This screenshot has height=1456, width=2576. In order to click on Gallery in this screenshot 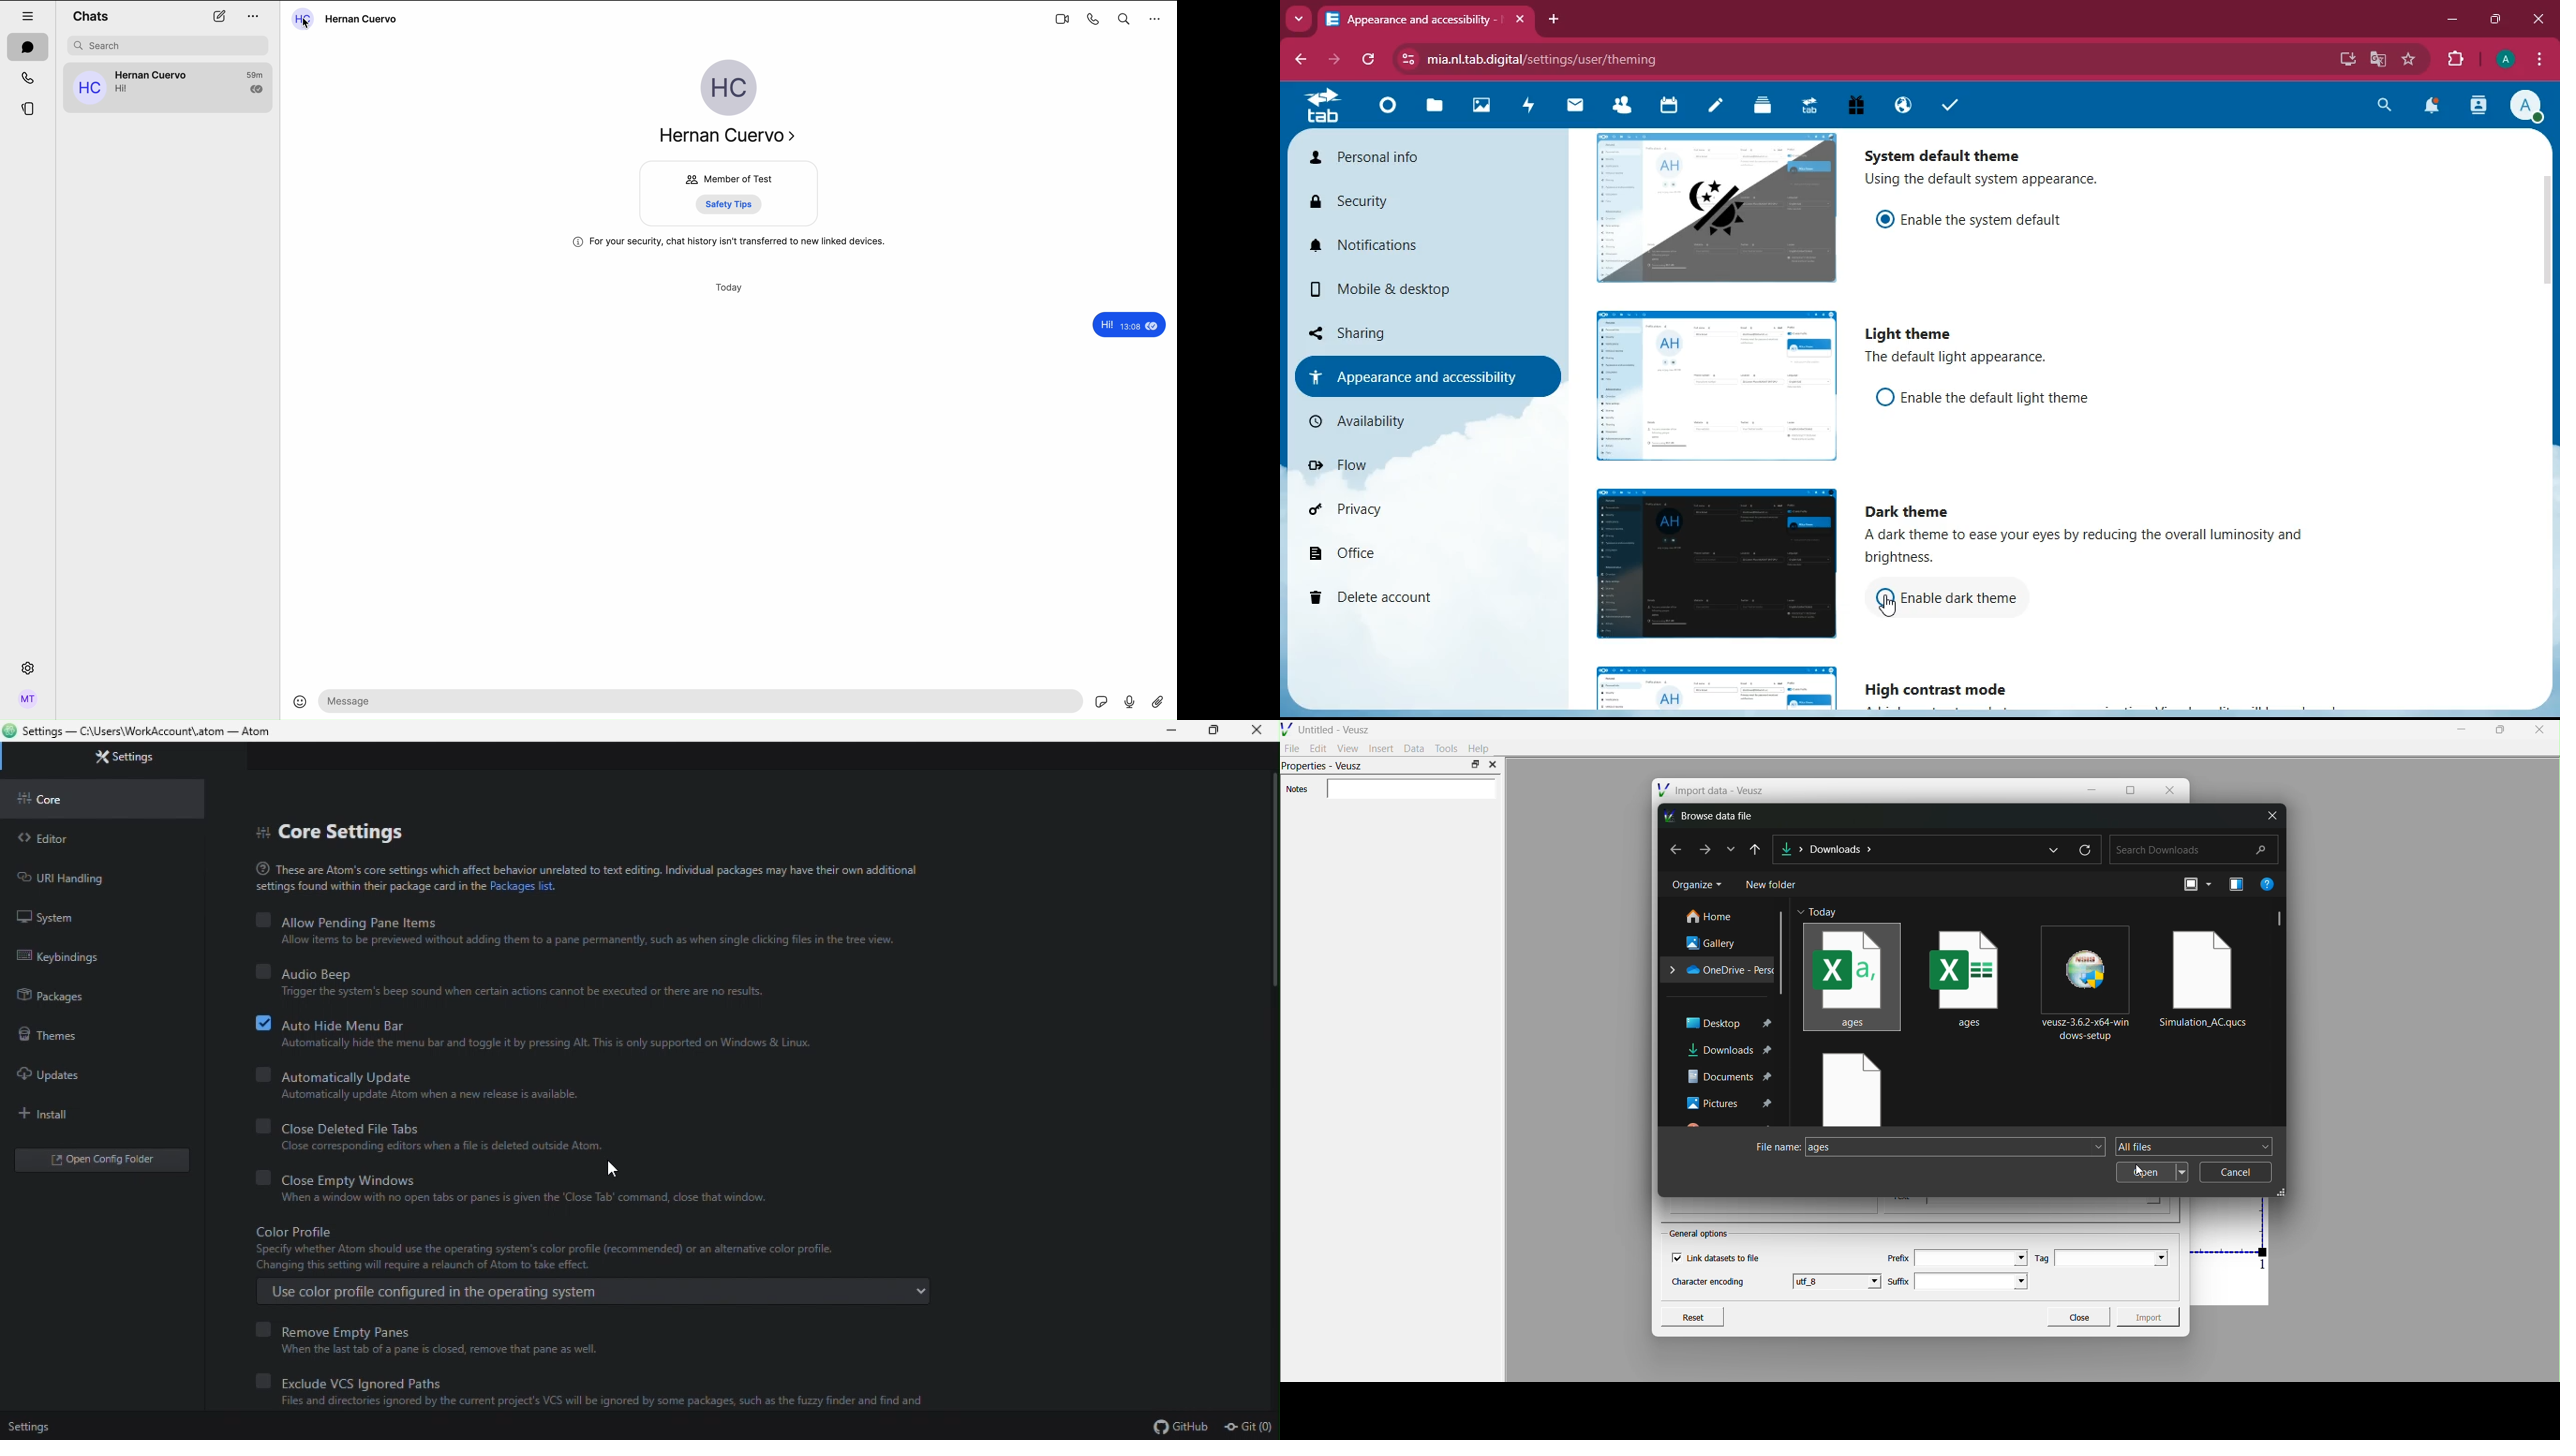, I will do `click(1714, 942)`.